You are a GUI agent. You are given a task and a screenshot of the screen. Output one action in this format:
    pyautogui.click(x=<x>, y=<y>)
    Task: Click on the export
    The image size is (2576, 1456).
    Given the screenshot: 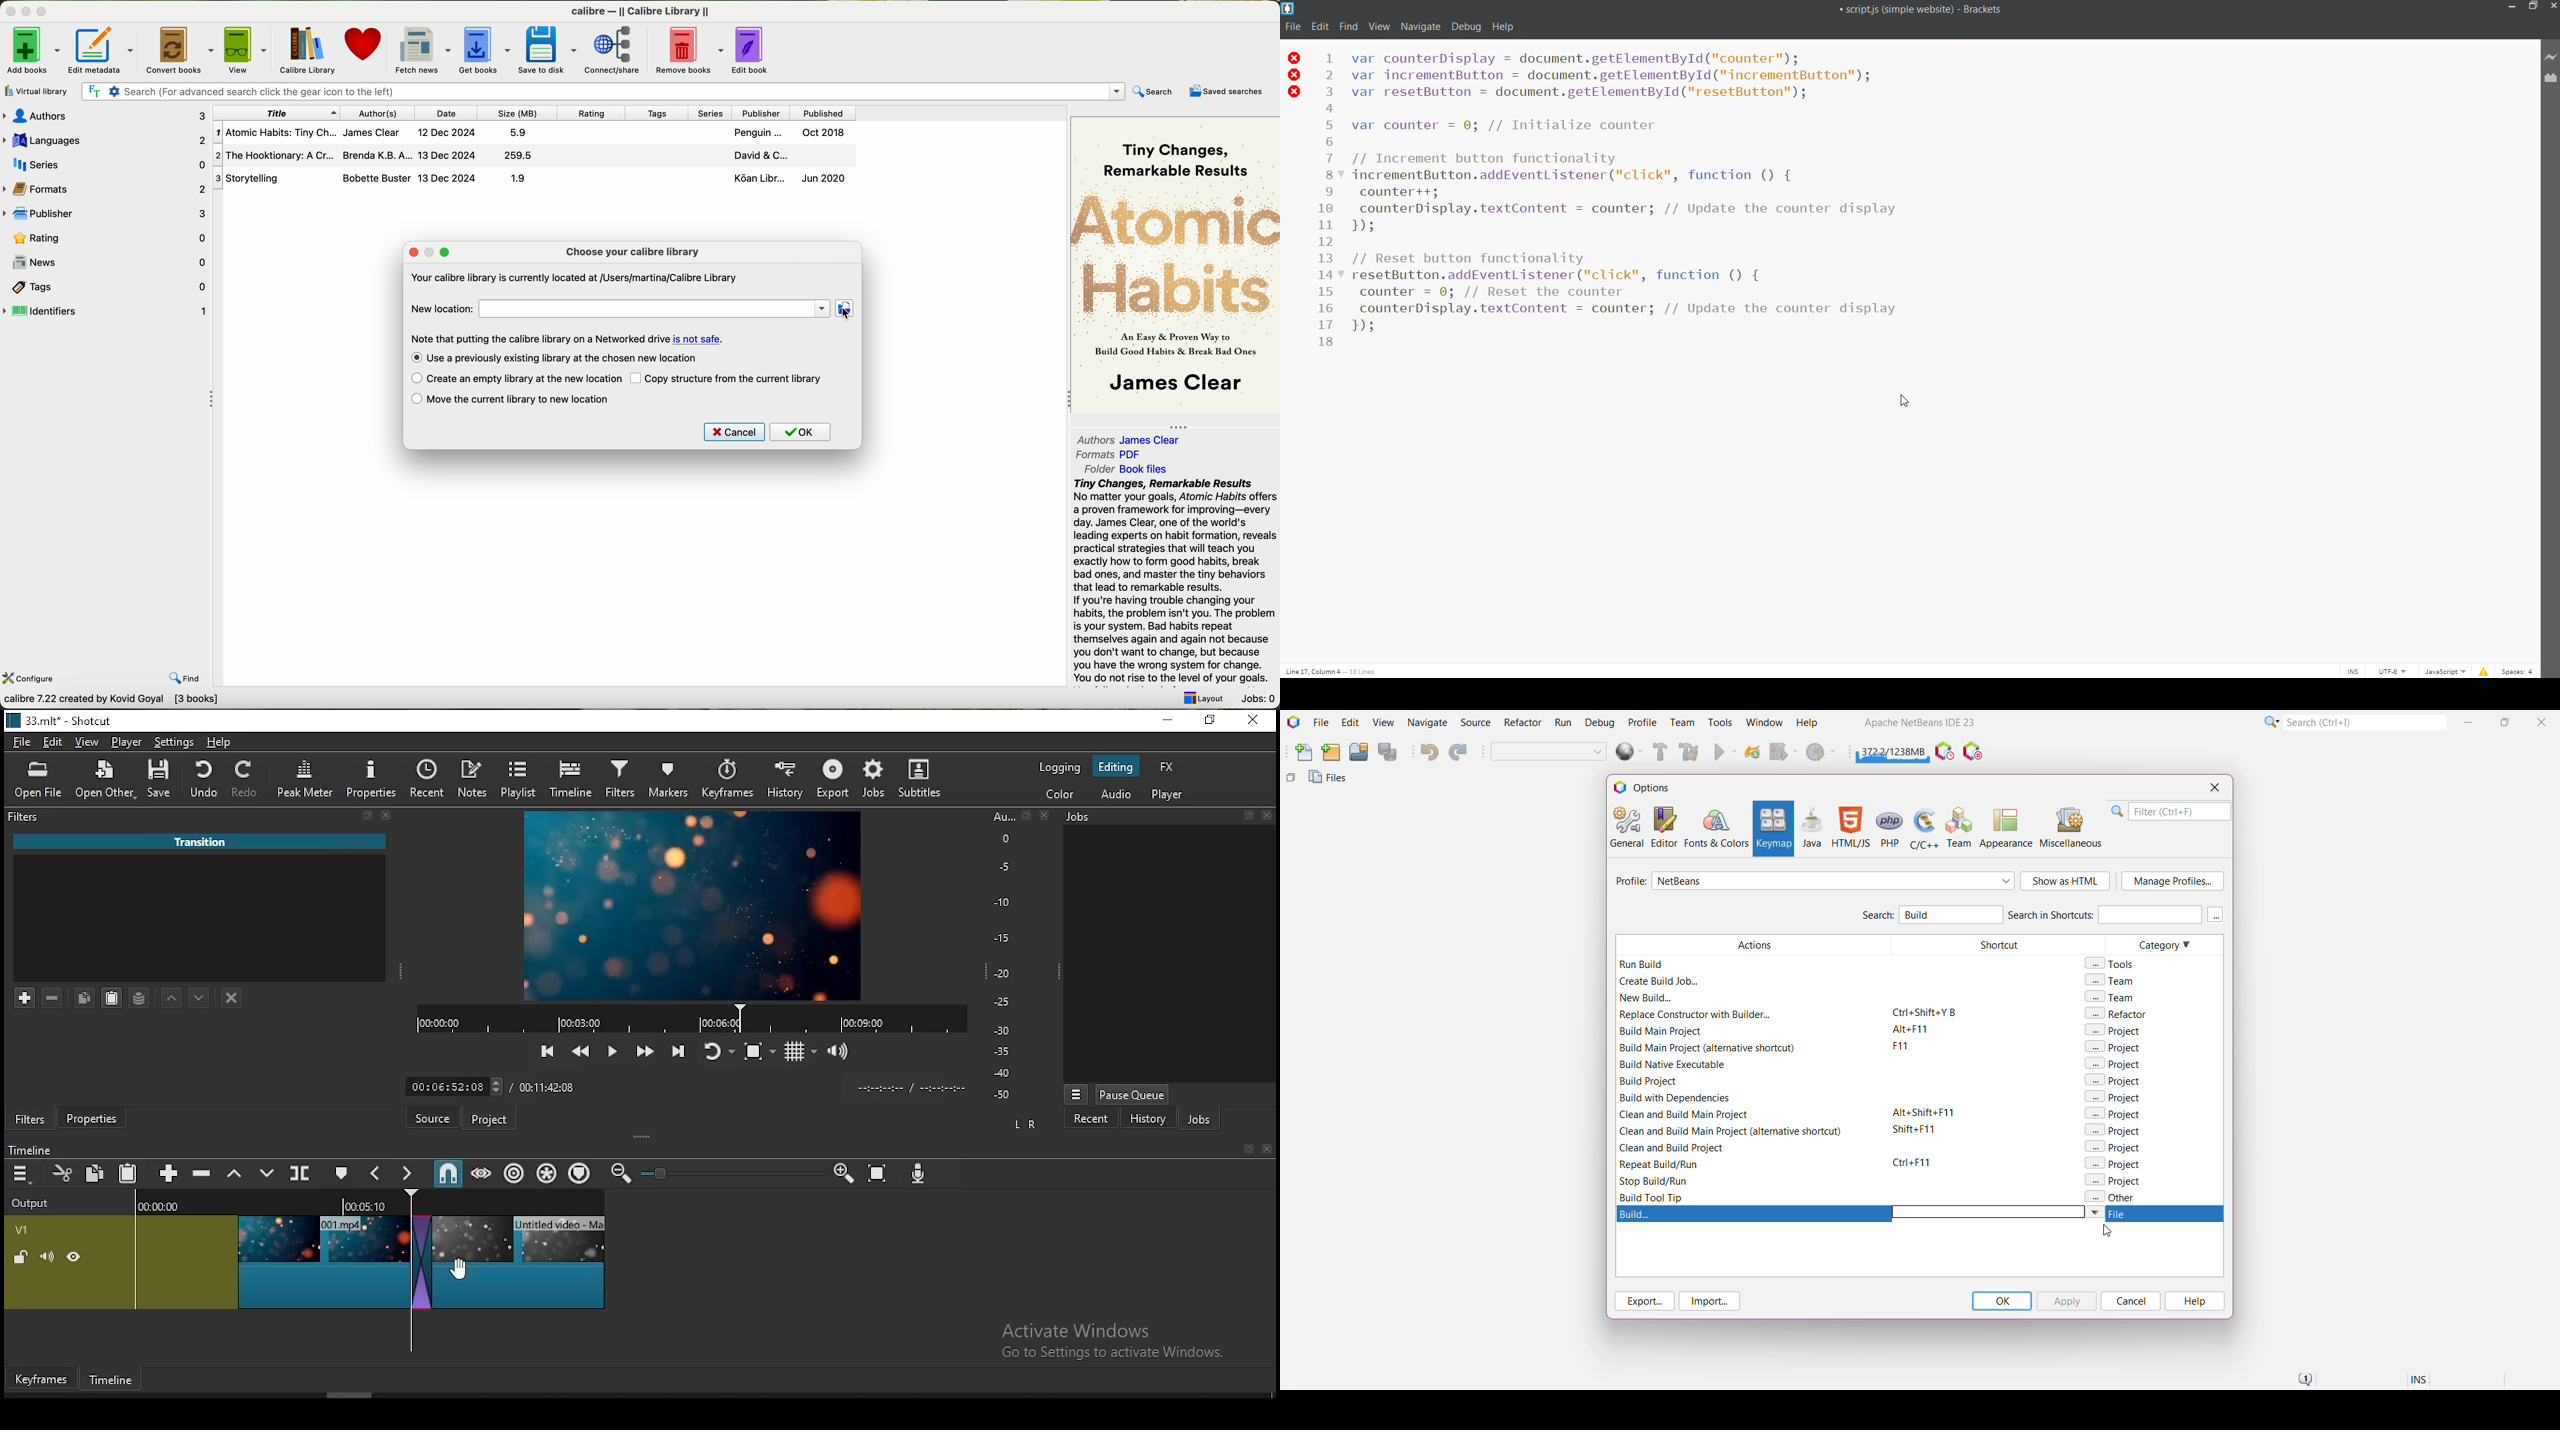 What is the action you would take?
    pyautogui.click(x=831, y=779)
    